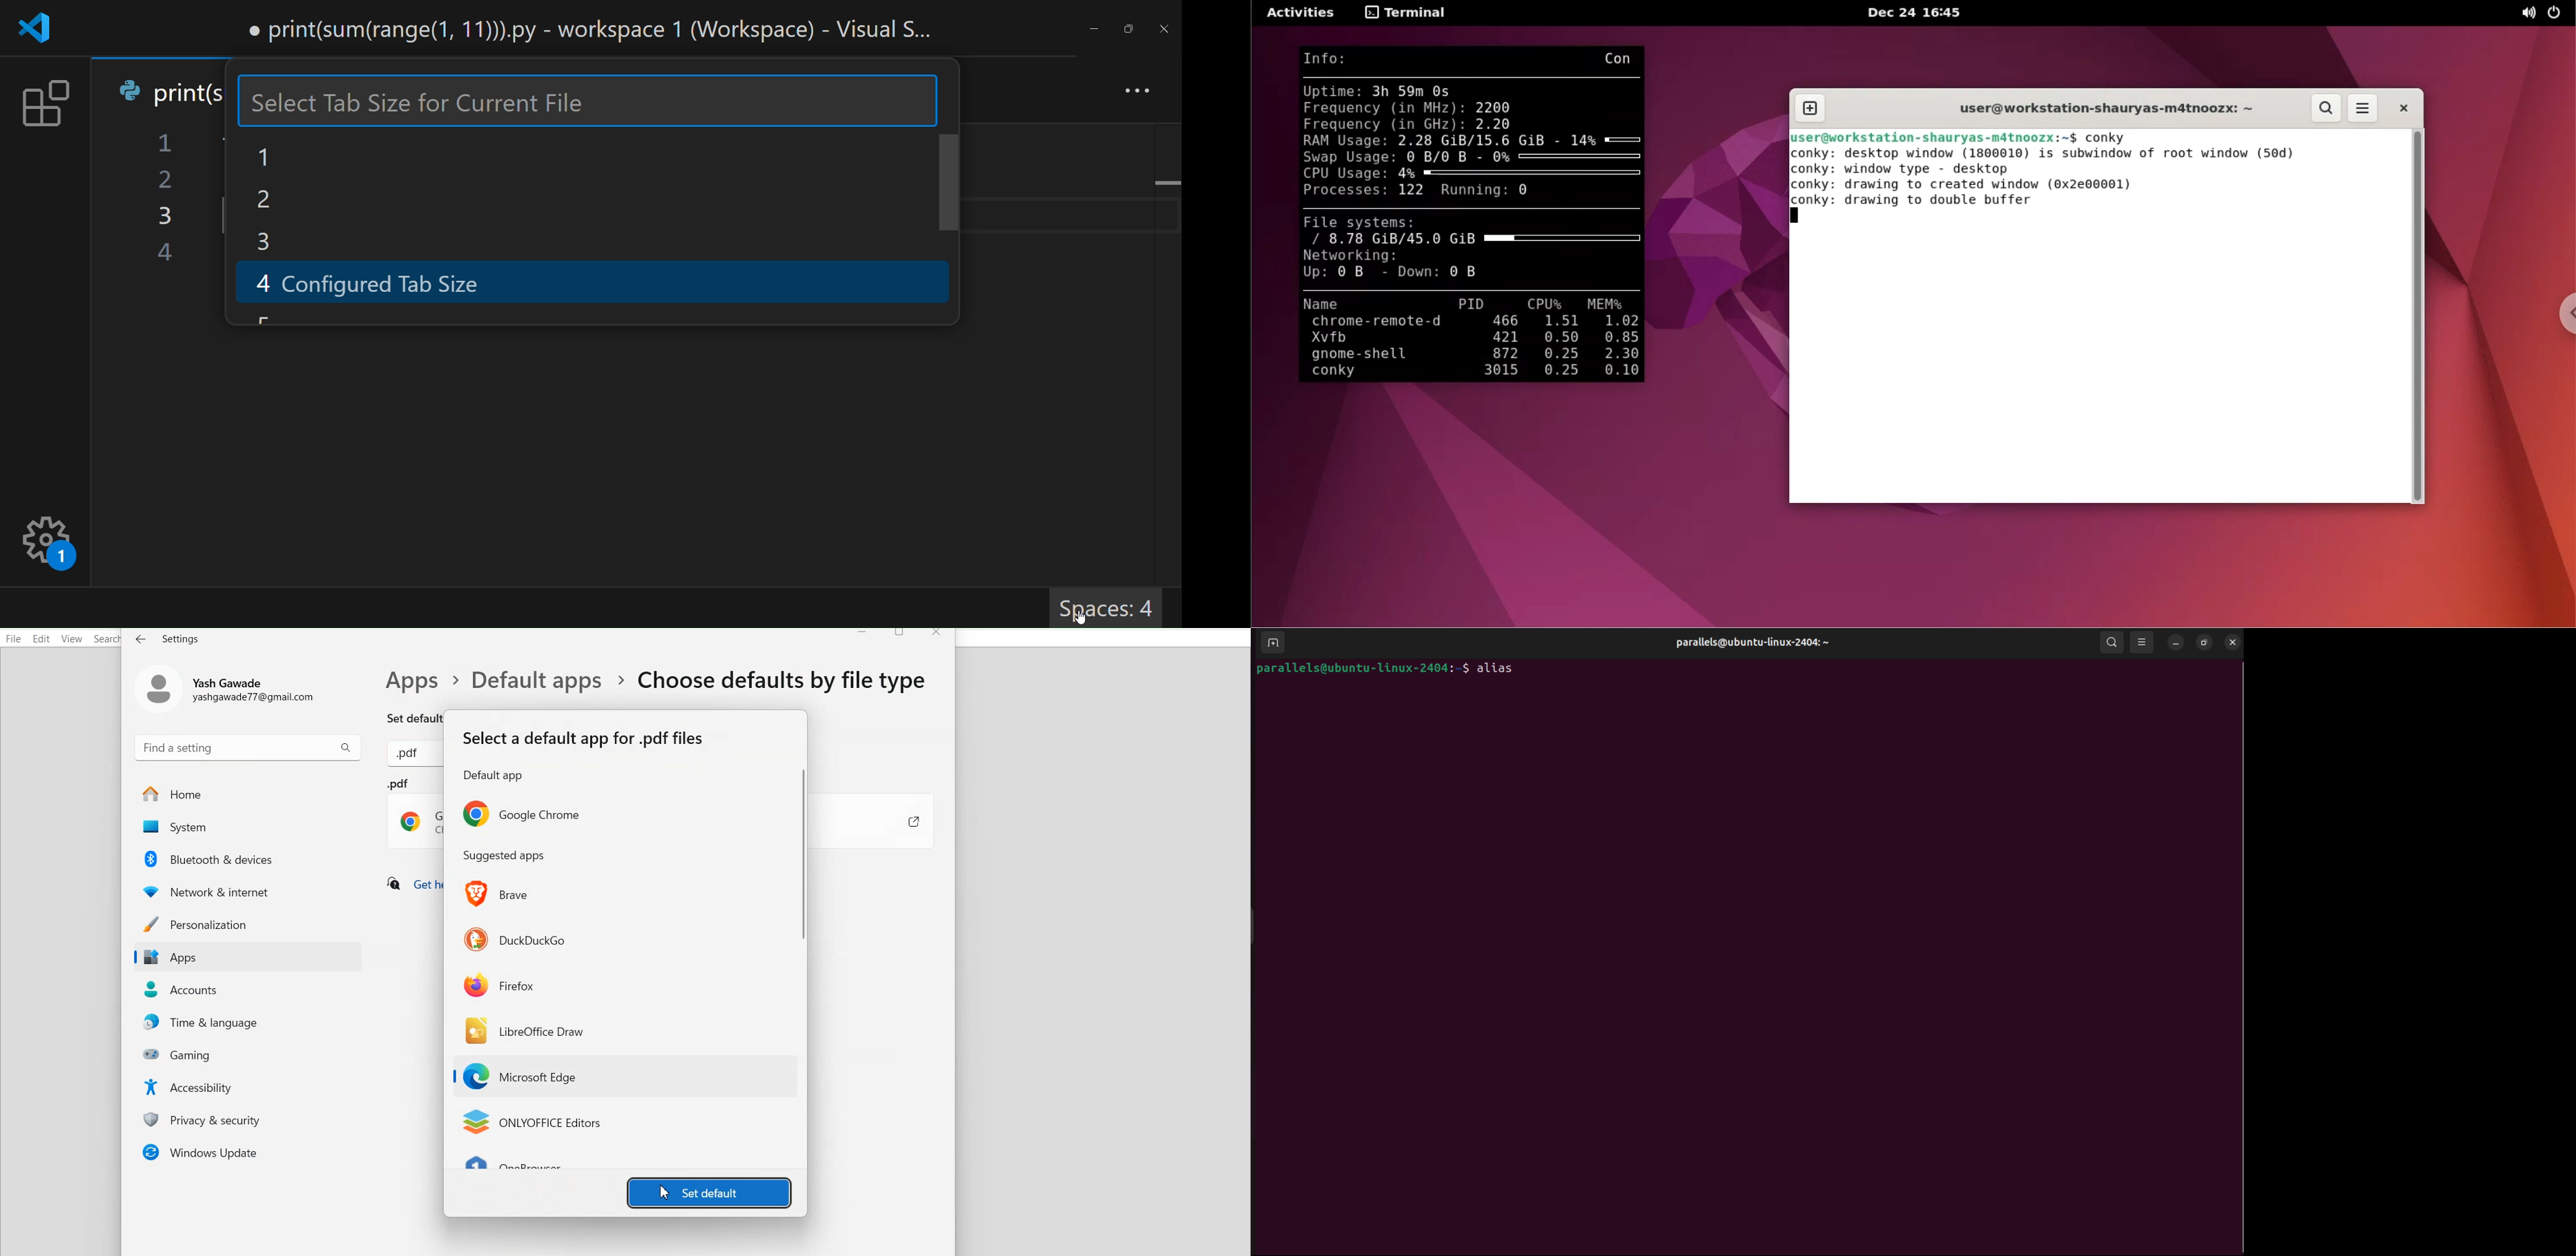 The image size is (2576, 1260). What do you see at coordinates (950, 186) in the screenshot?
I see `scroll bar` at bounding box center [950, 186].